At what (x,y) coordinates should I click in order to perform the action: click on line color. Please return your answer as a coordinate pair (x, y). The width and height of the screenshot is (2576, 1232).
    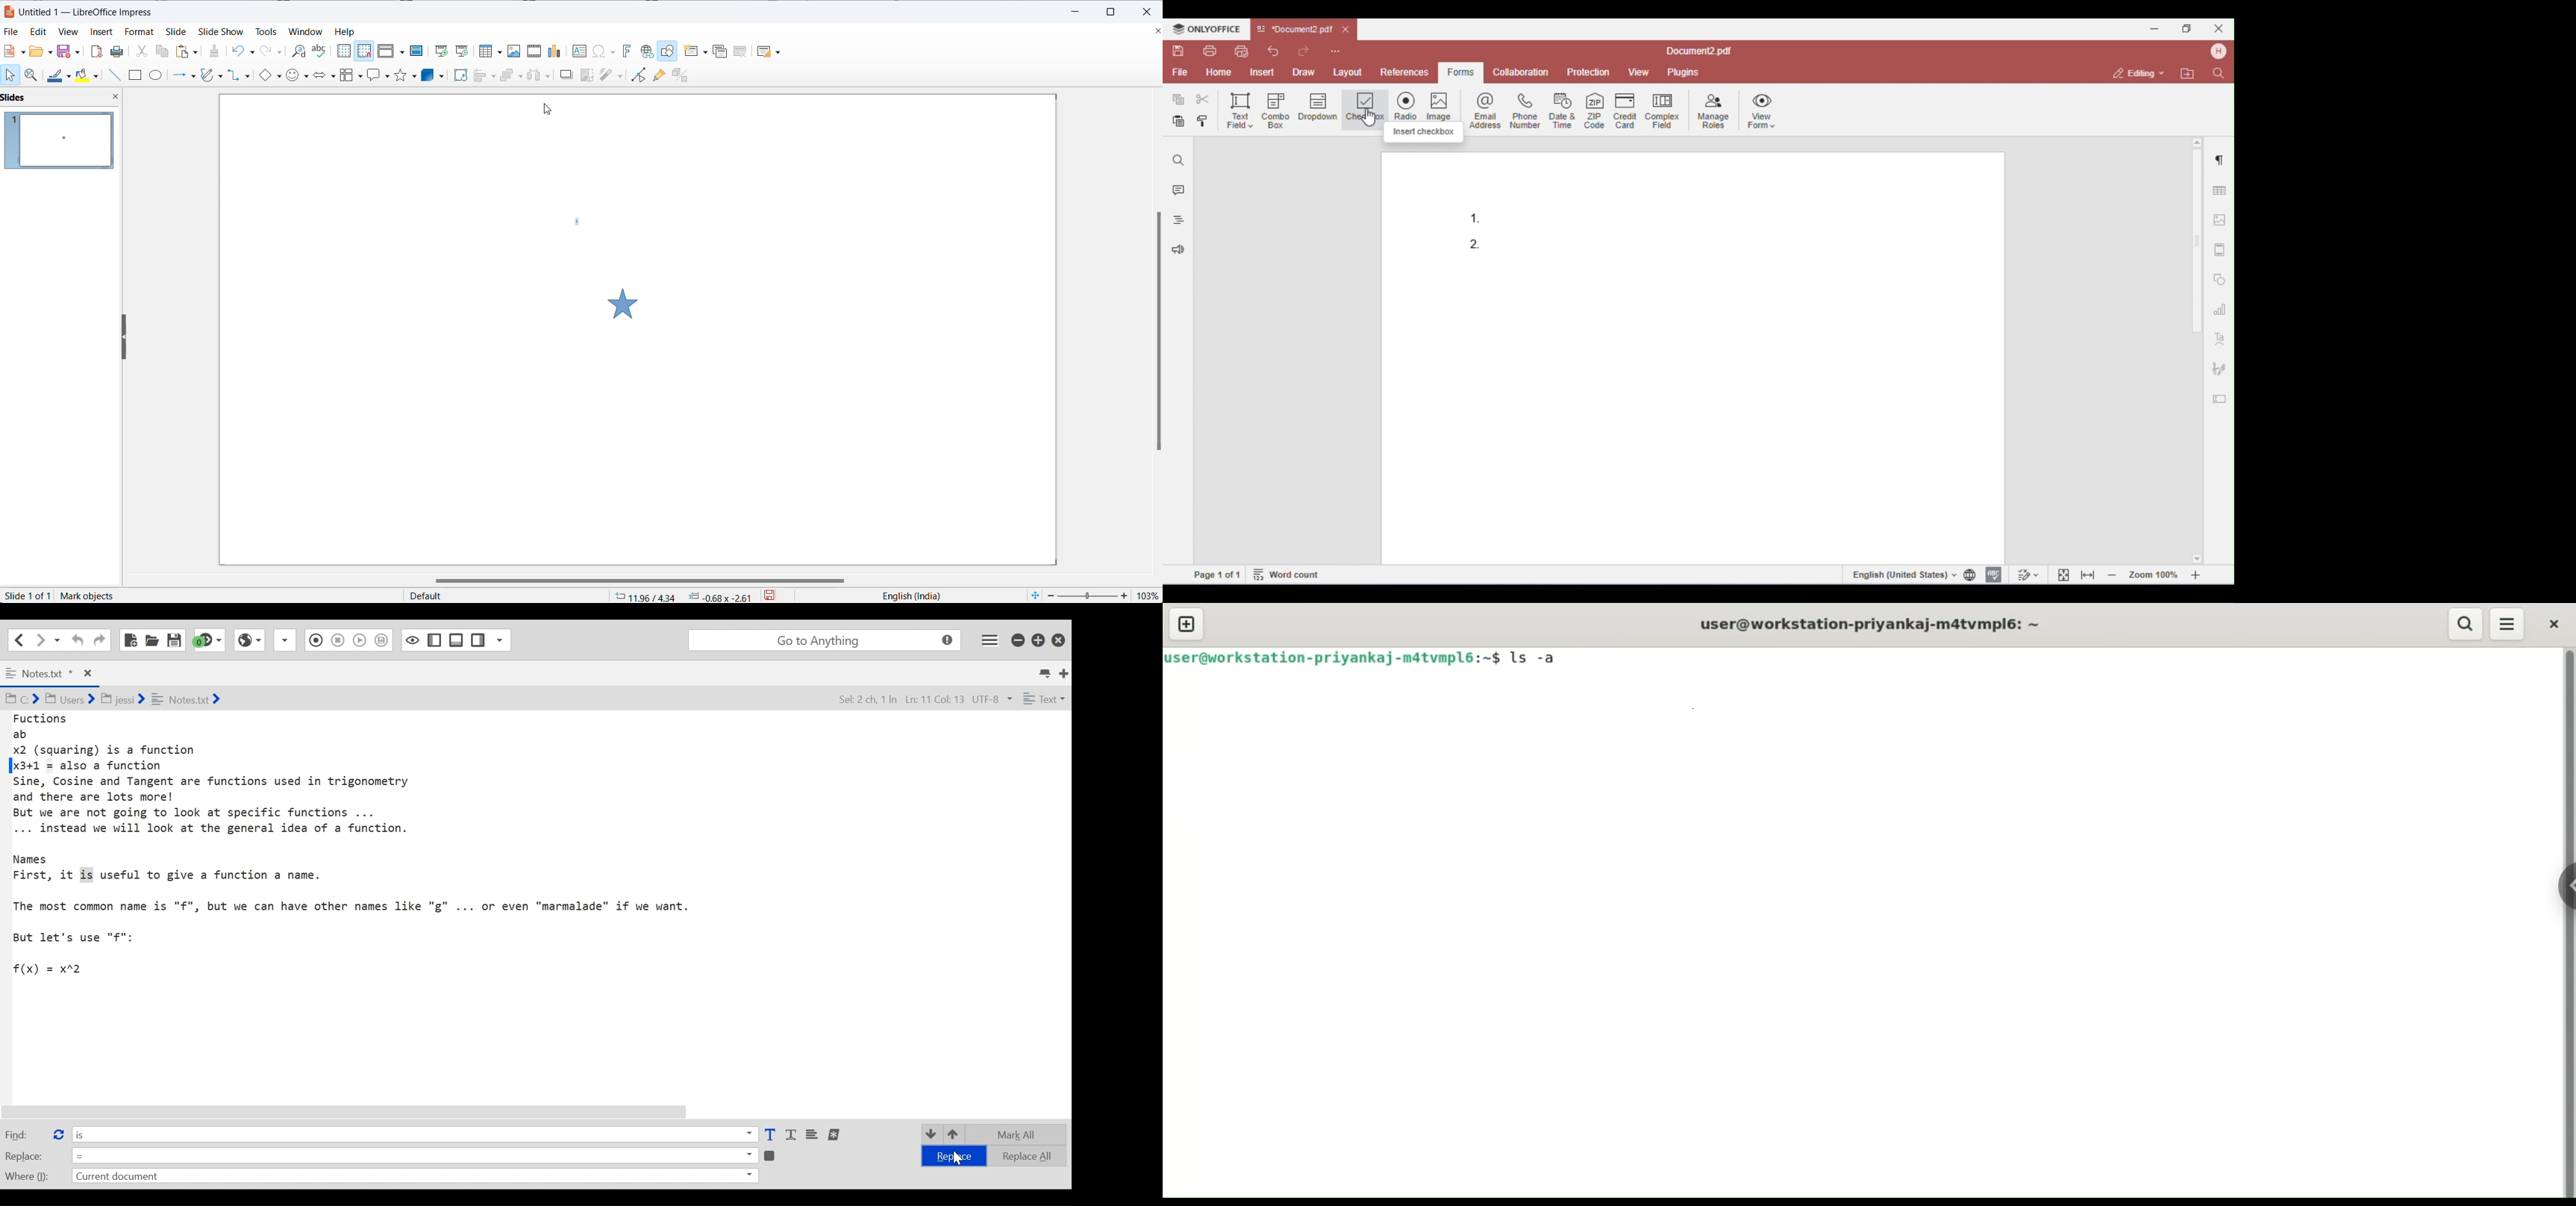
    Looking at the image, I should click on (60, 74).